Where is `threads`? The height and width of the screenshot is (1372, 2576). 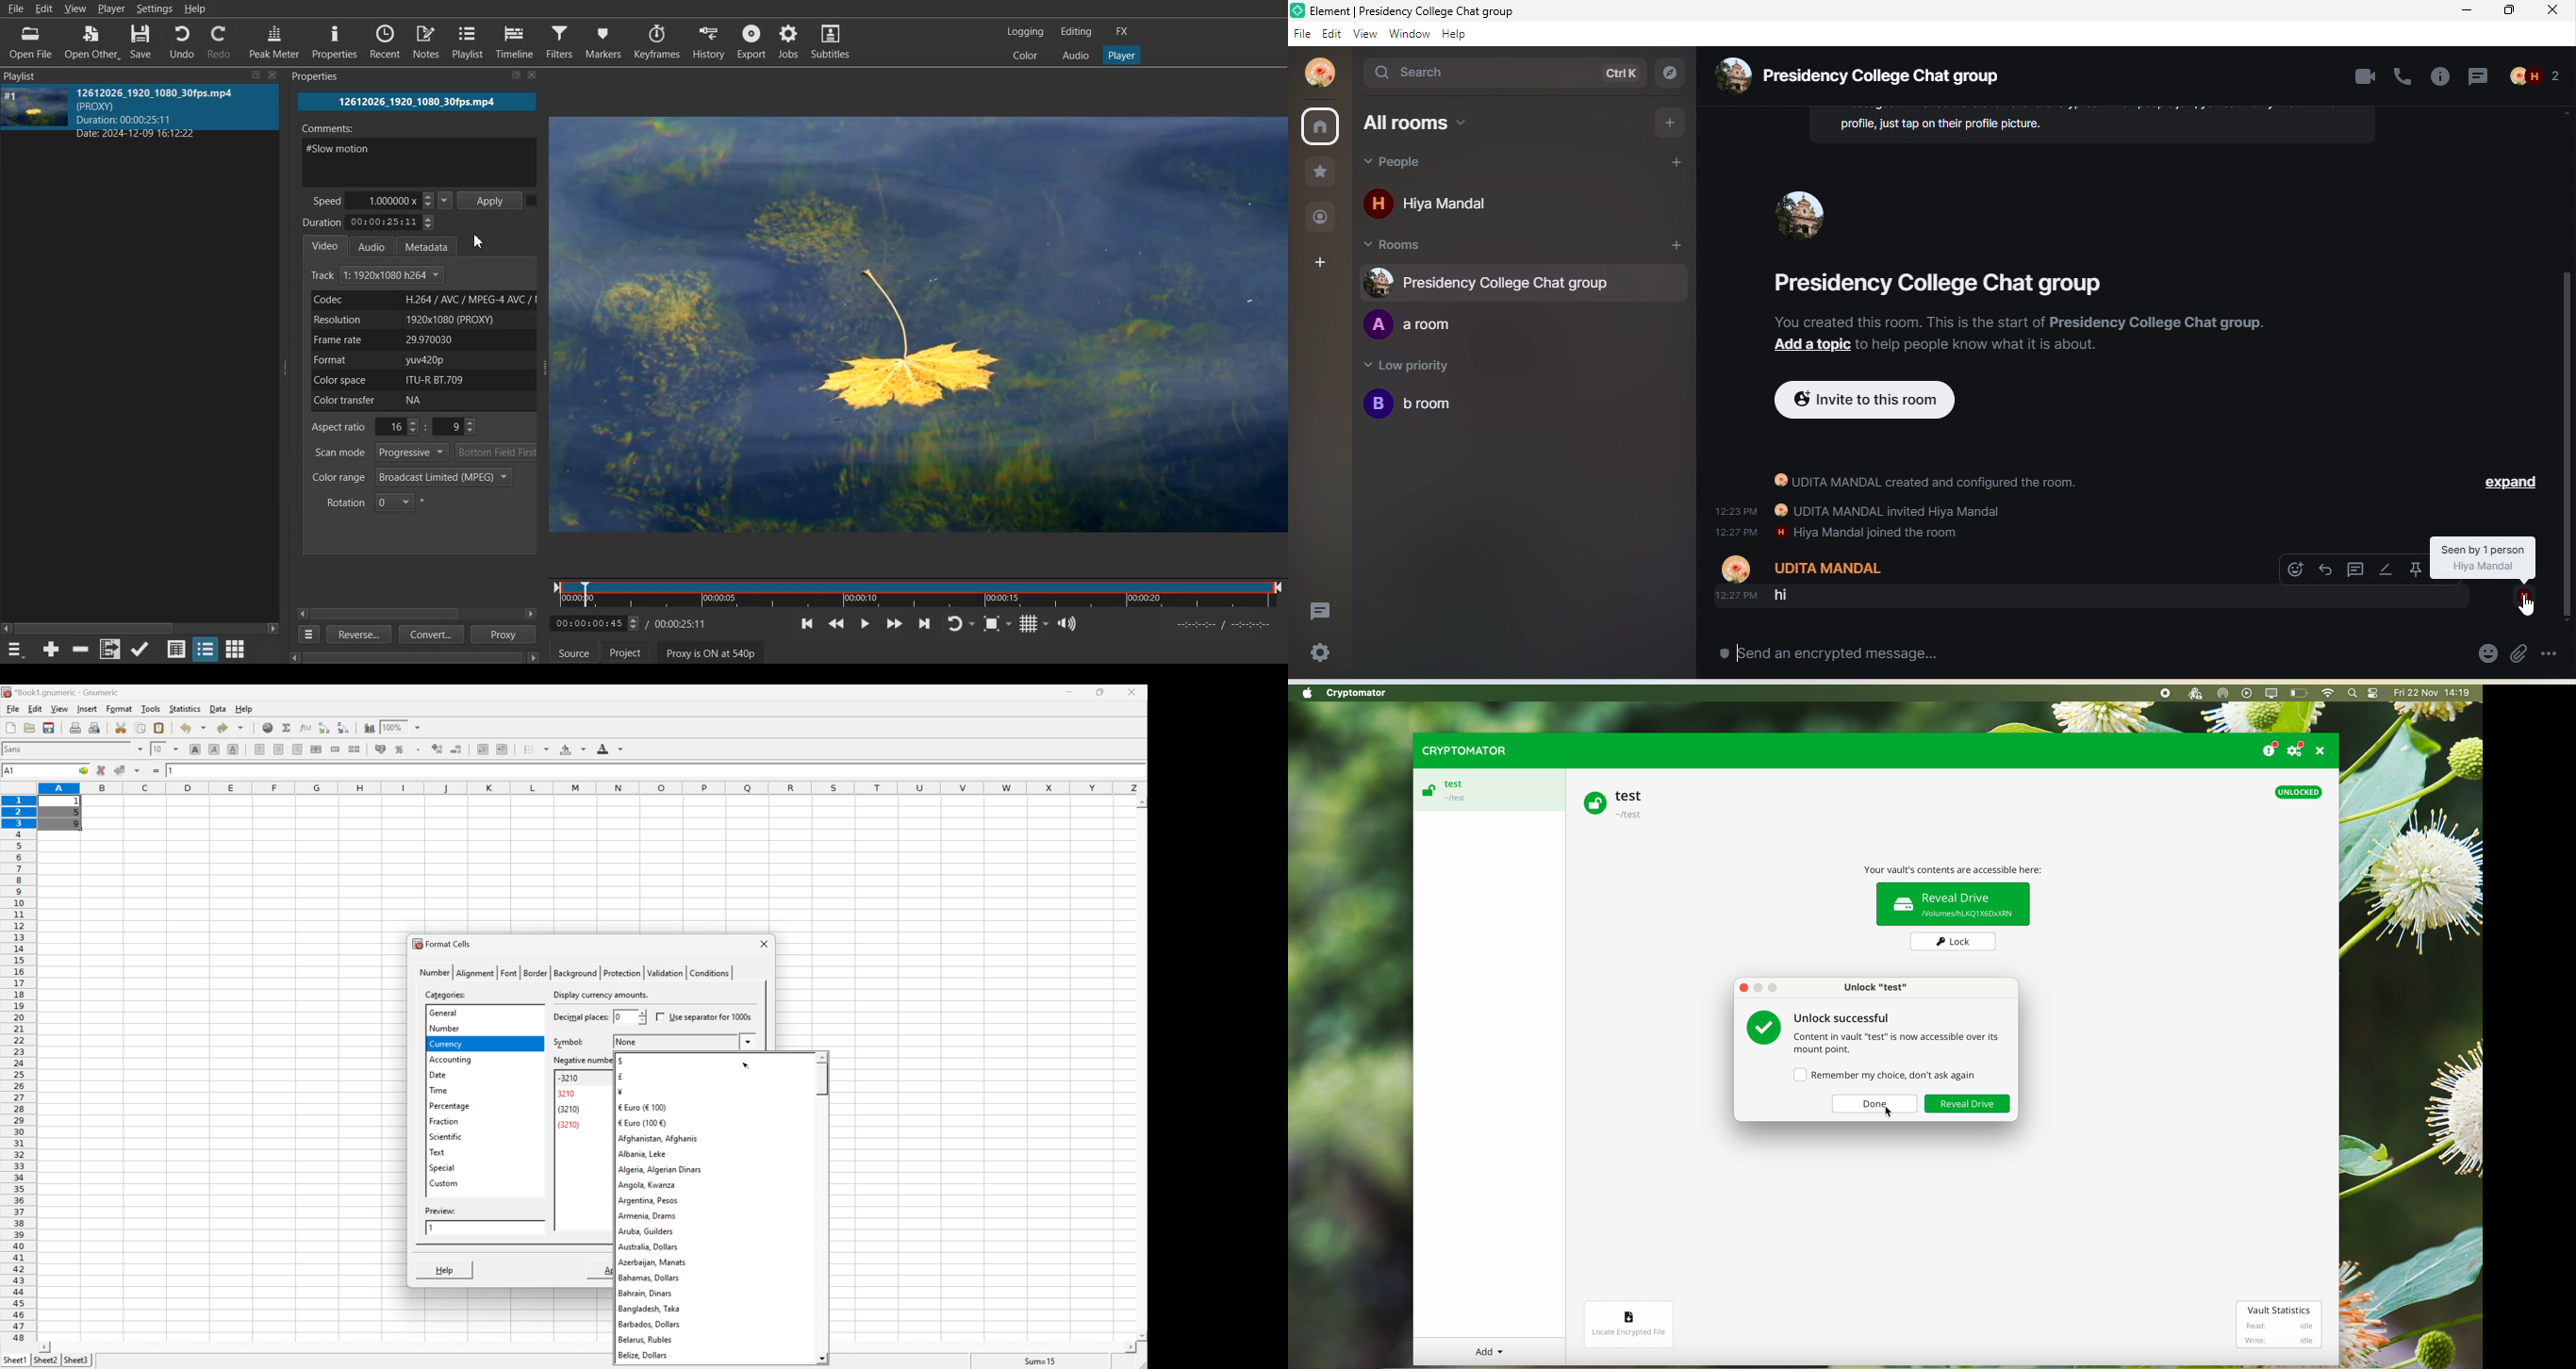 threads is located at coordinates (2356, 569).